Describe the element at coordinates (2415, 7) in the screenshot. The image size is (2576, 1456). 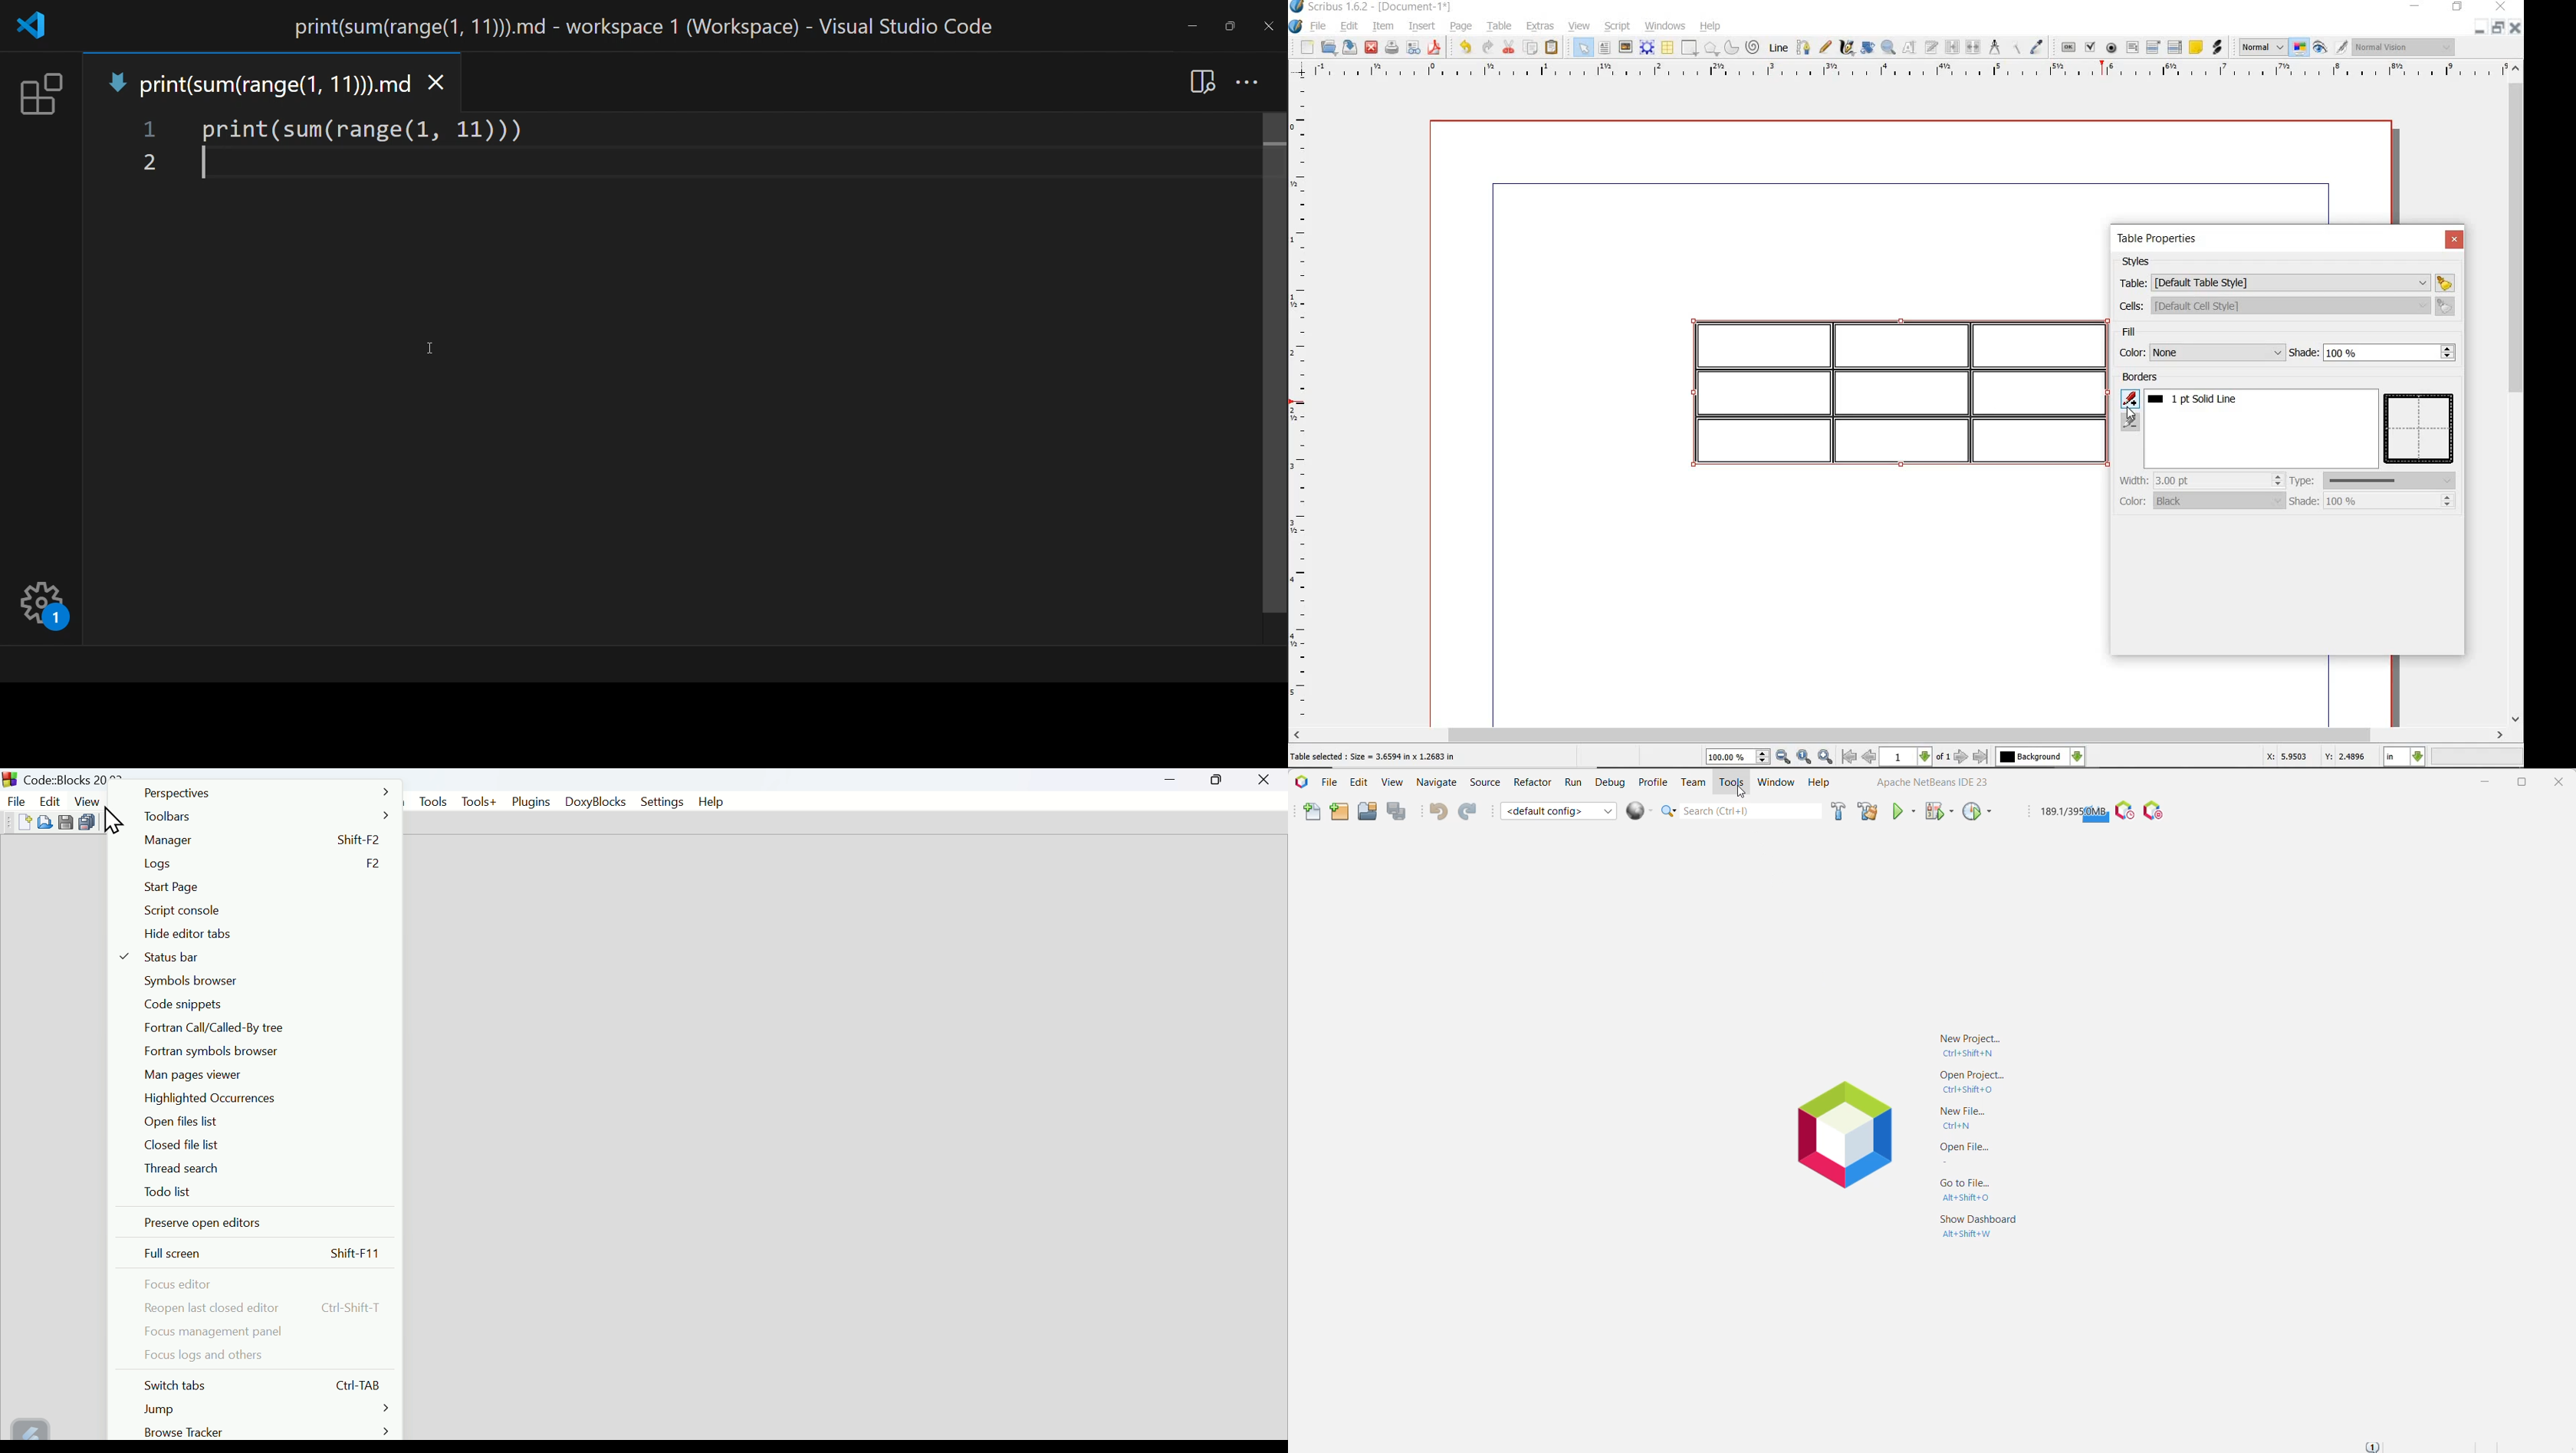
I see `MINIMIZE` at that location.